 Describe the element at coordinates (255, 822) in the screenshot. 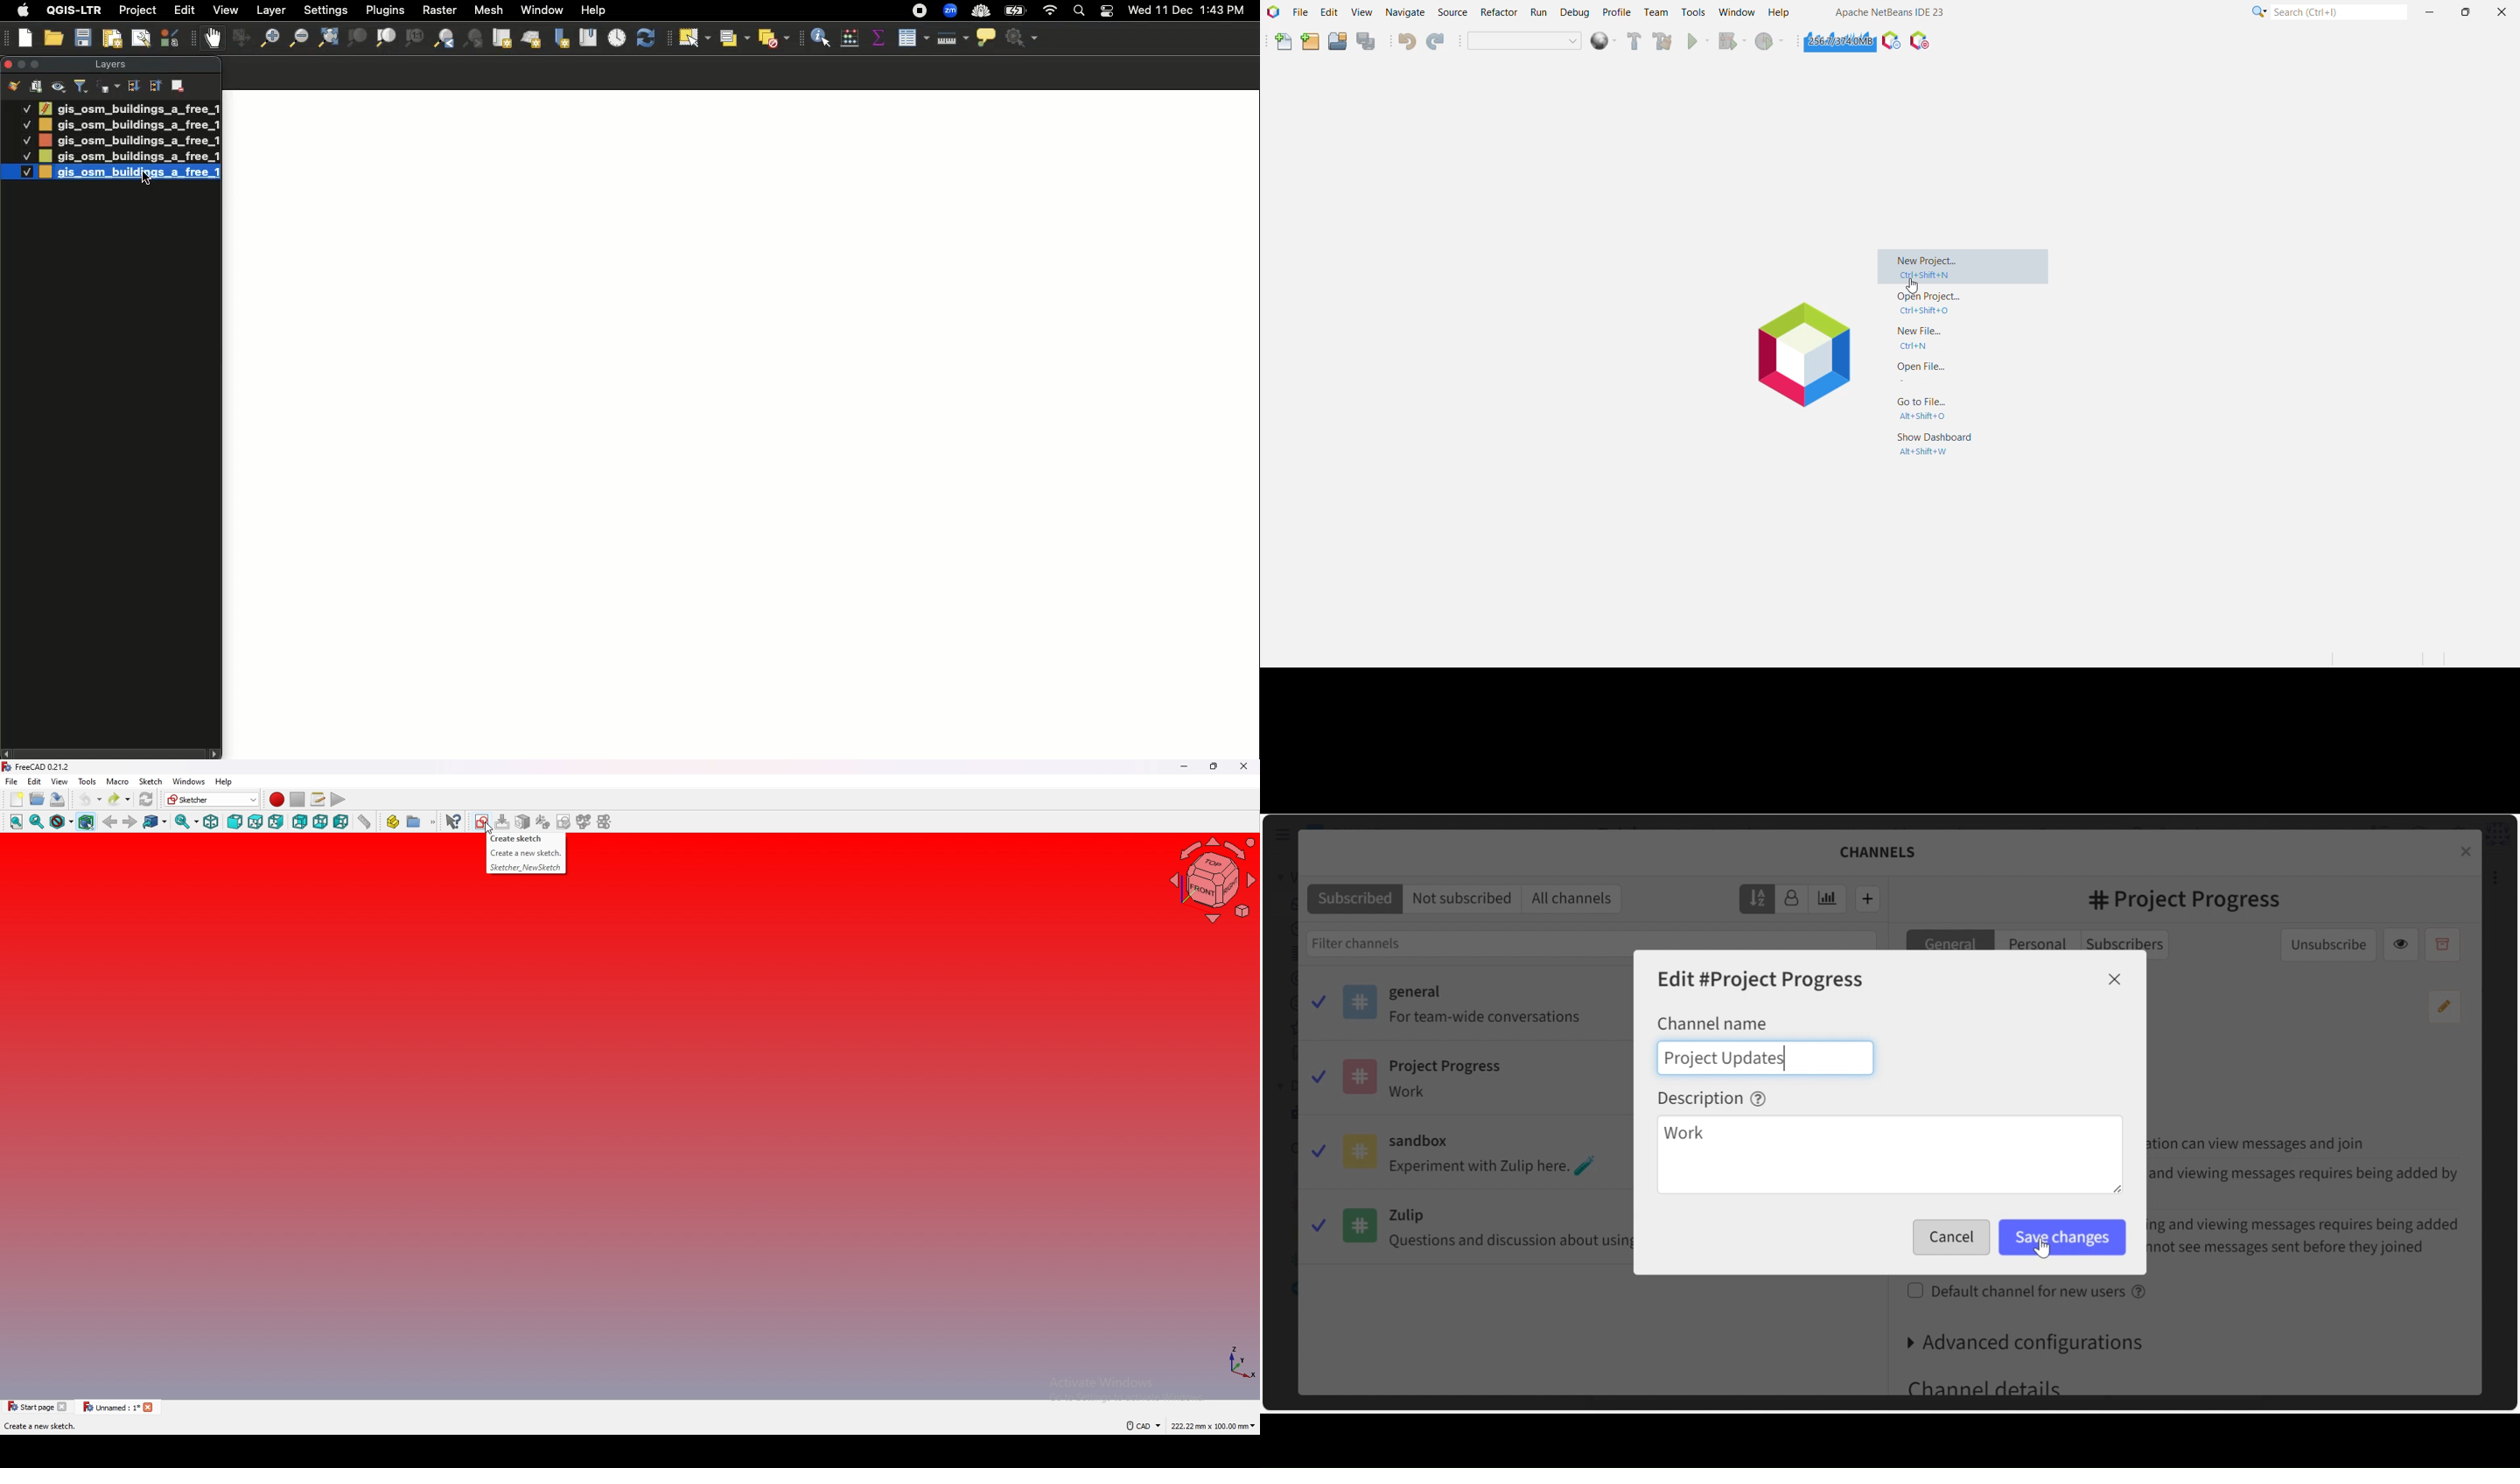

I see `top` at that location.